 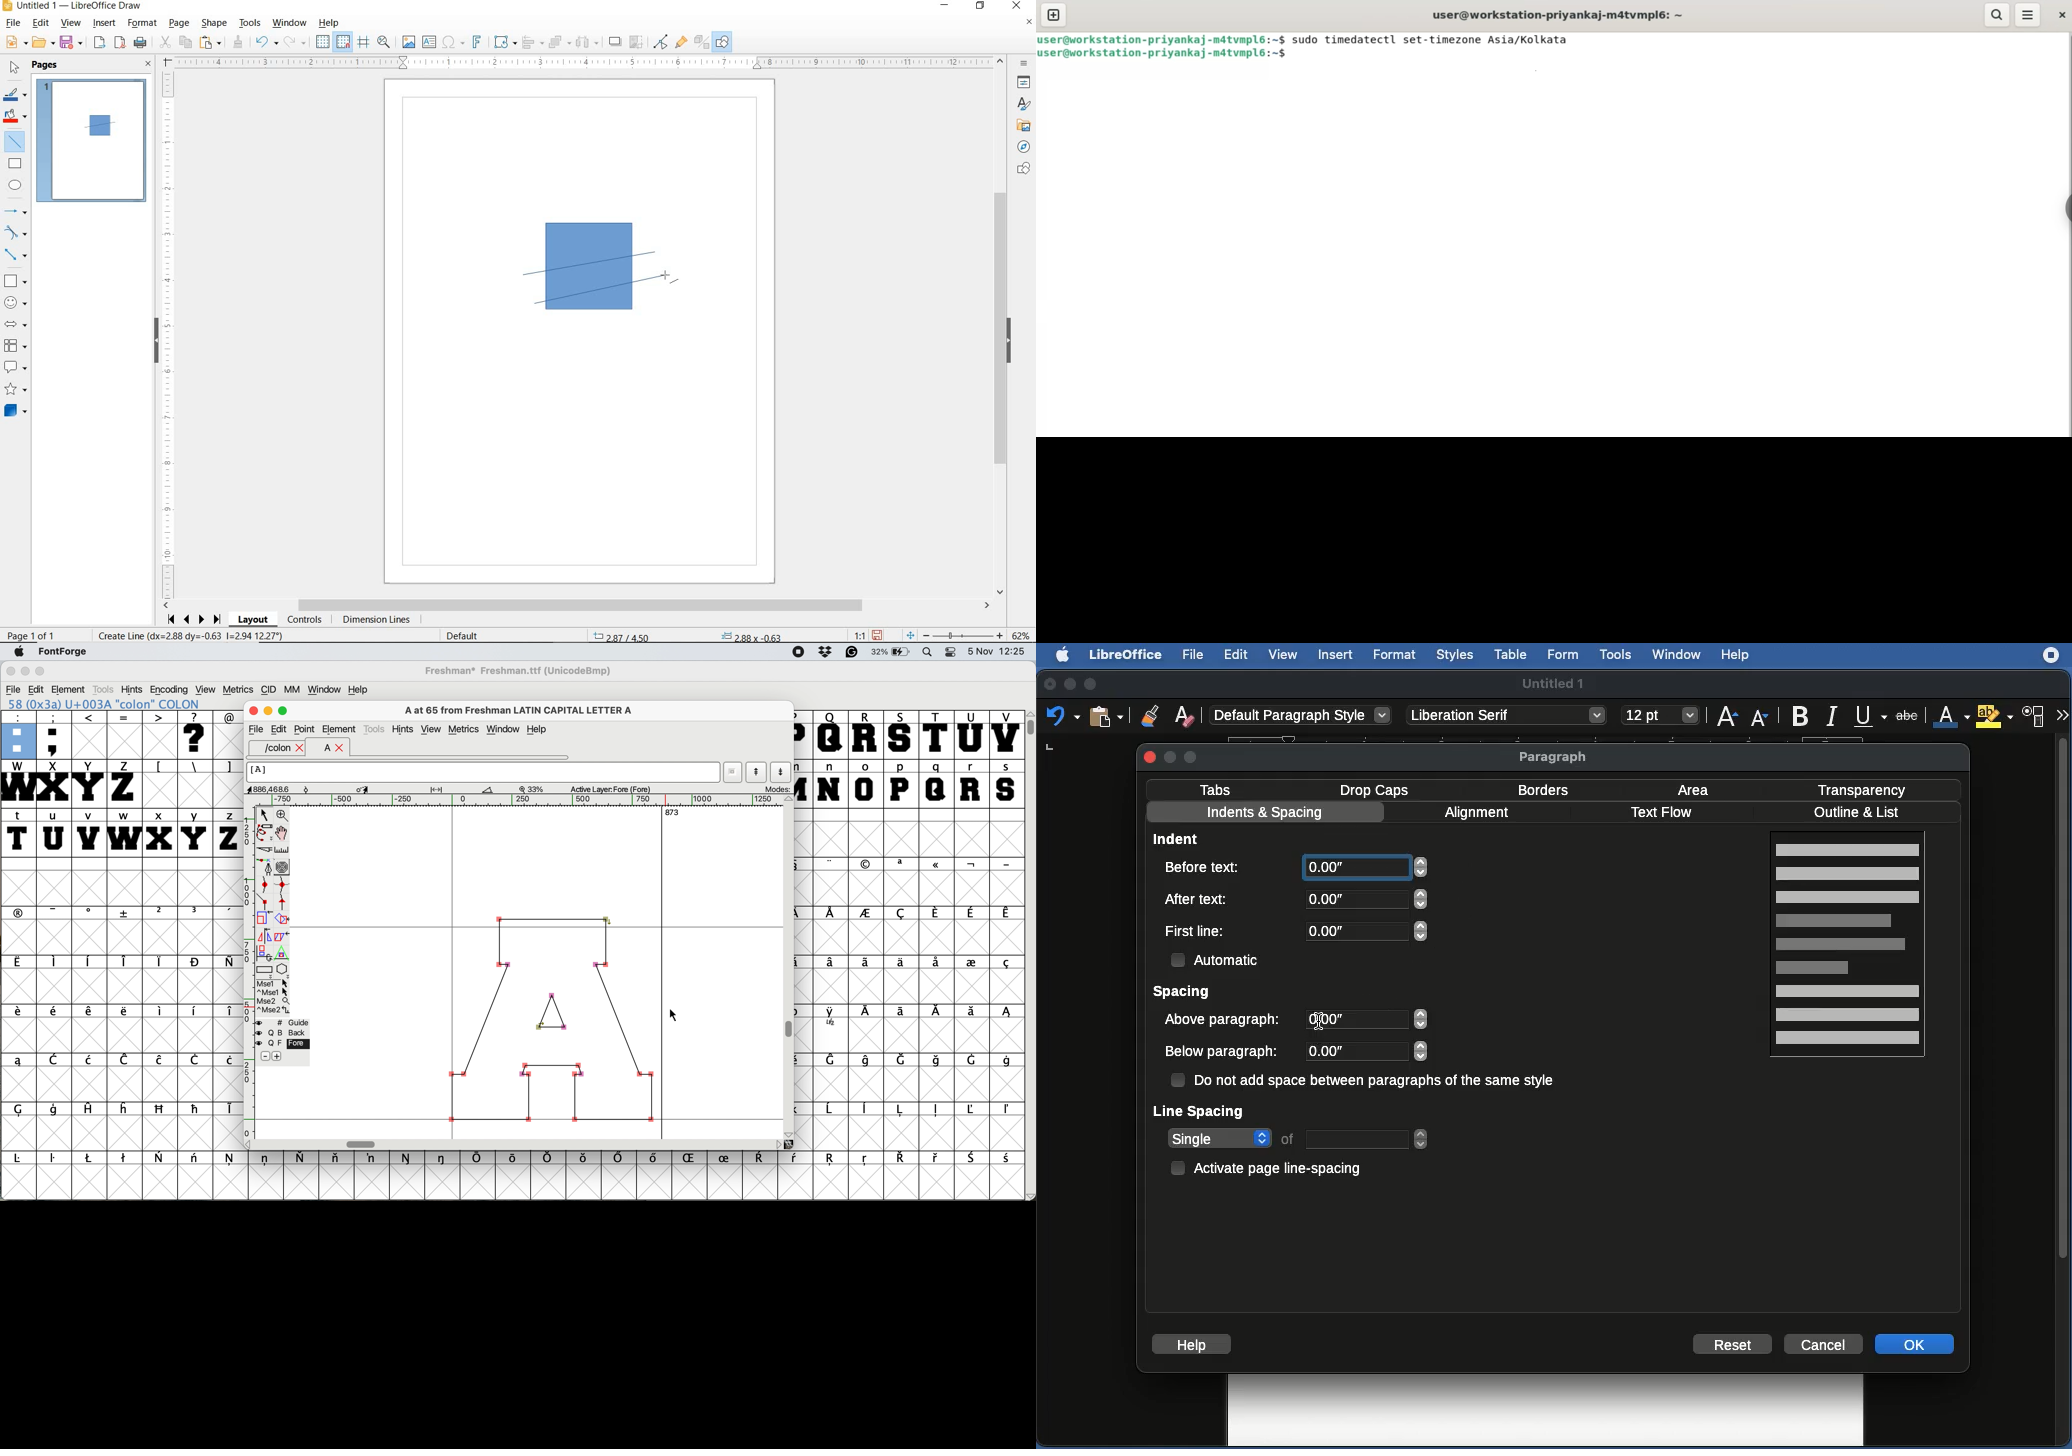 I want to click on symbol, so click(x=937, y=1013).